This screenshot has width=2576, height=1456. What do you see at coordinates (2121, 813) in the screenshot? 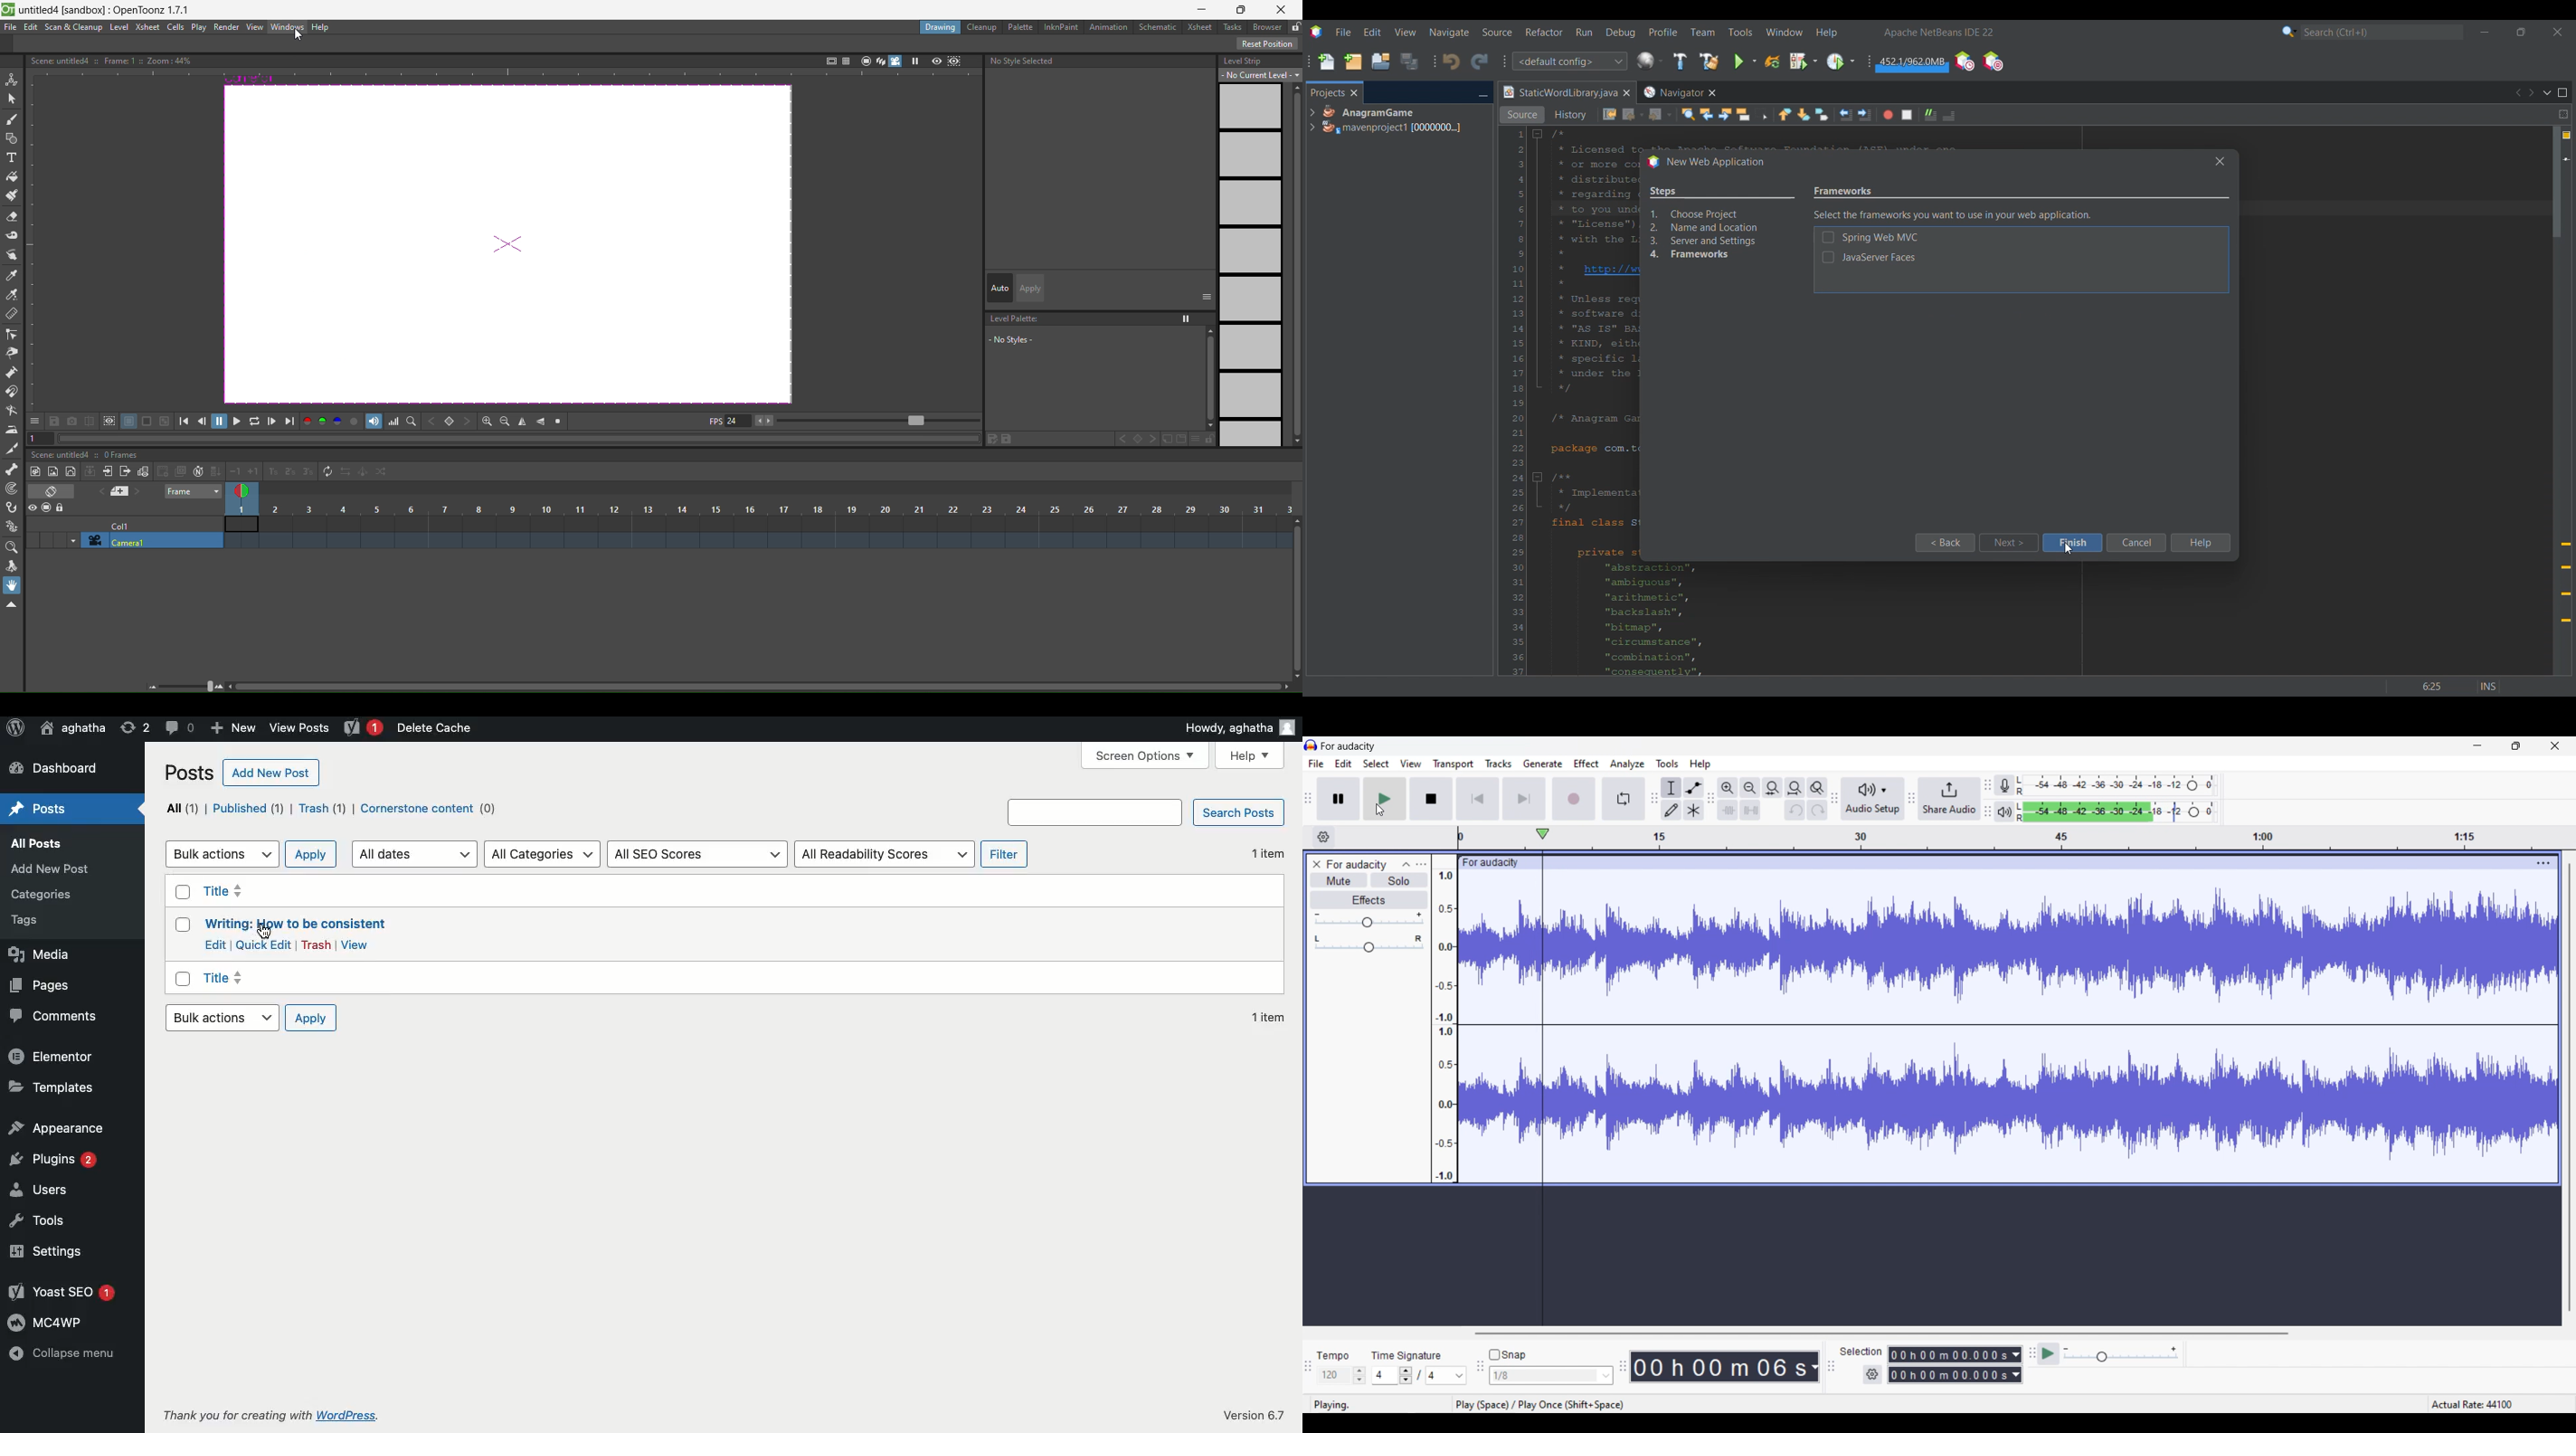
I see `Playback level changed` at bounding box center [2121, 813].